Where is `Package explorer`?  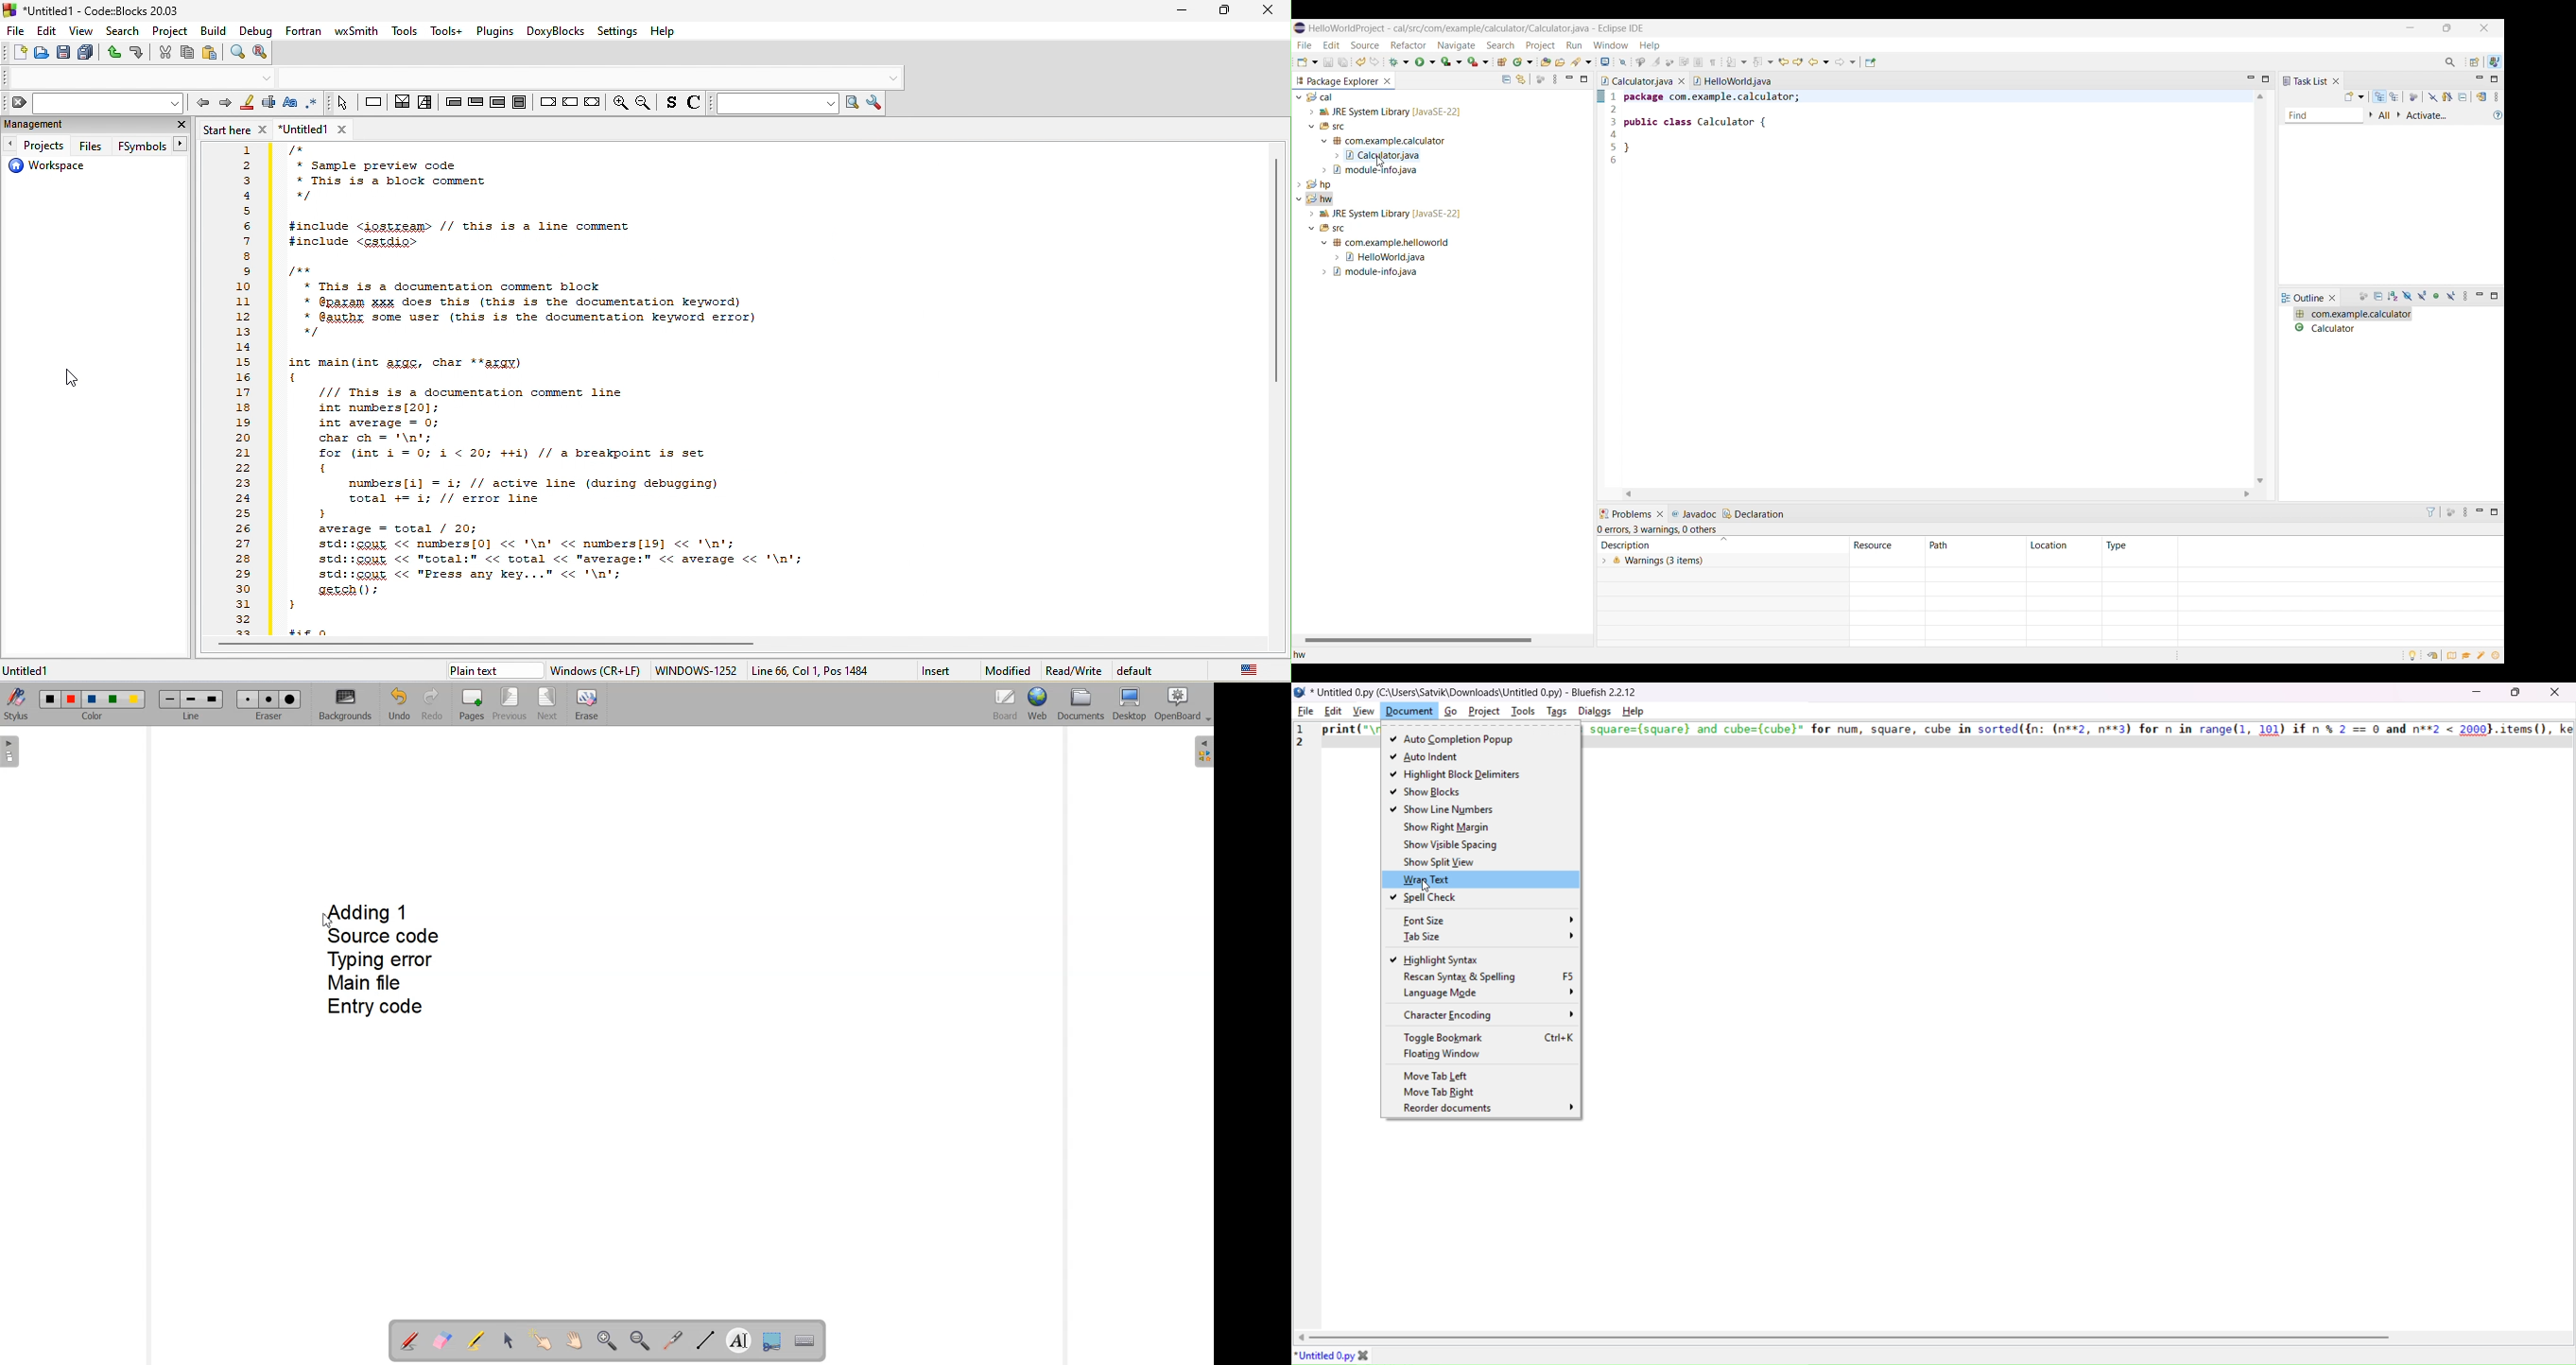 Package explorer is located at coordinates (1337, 81).